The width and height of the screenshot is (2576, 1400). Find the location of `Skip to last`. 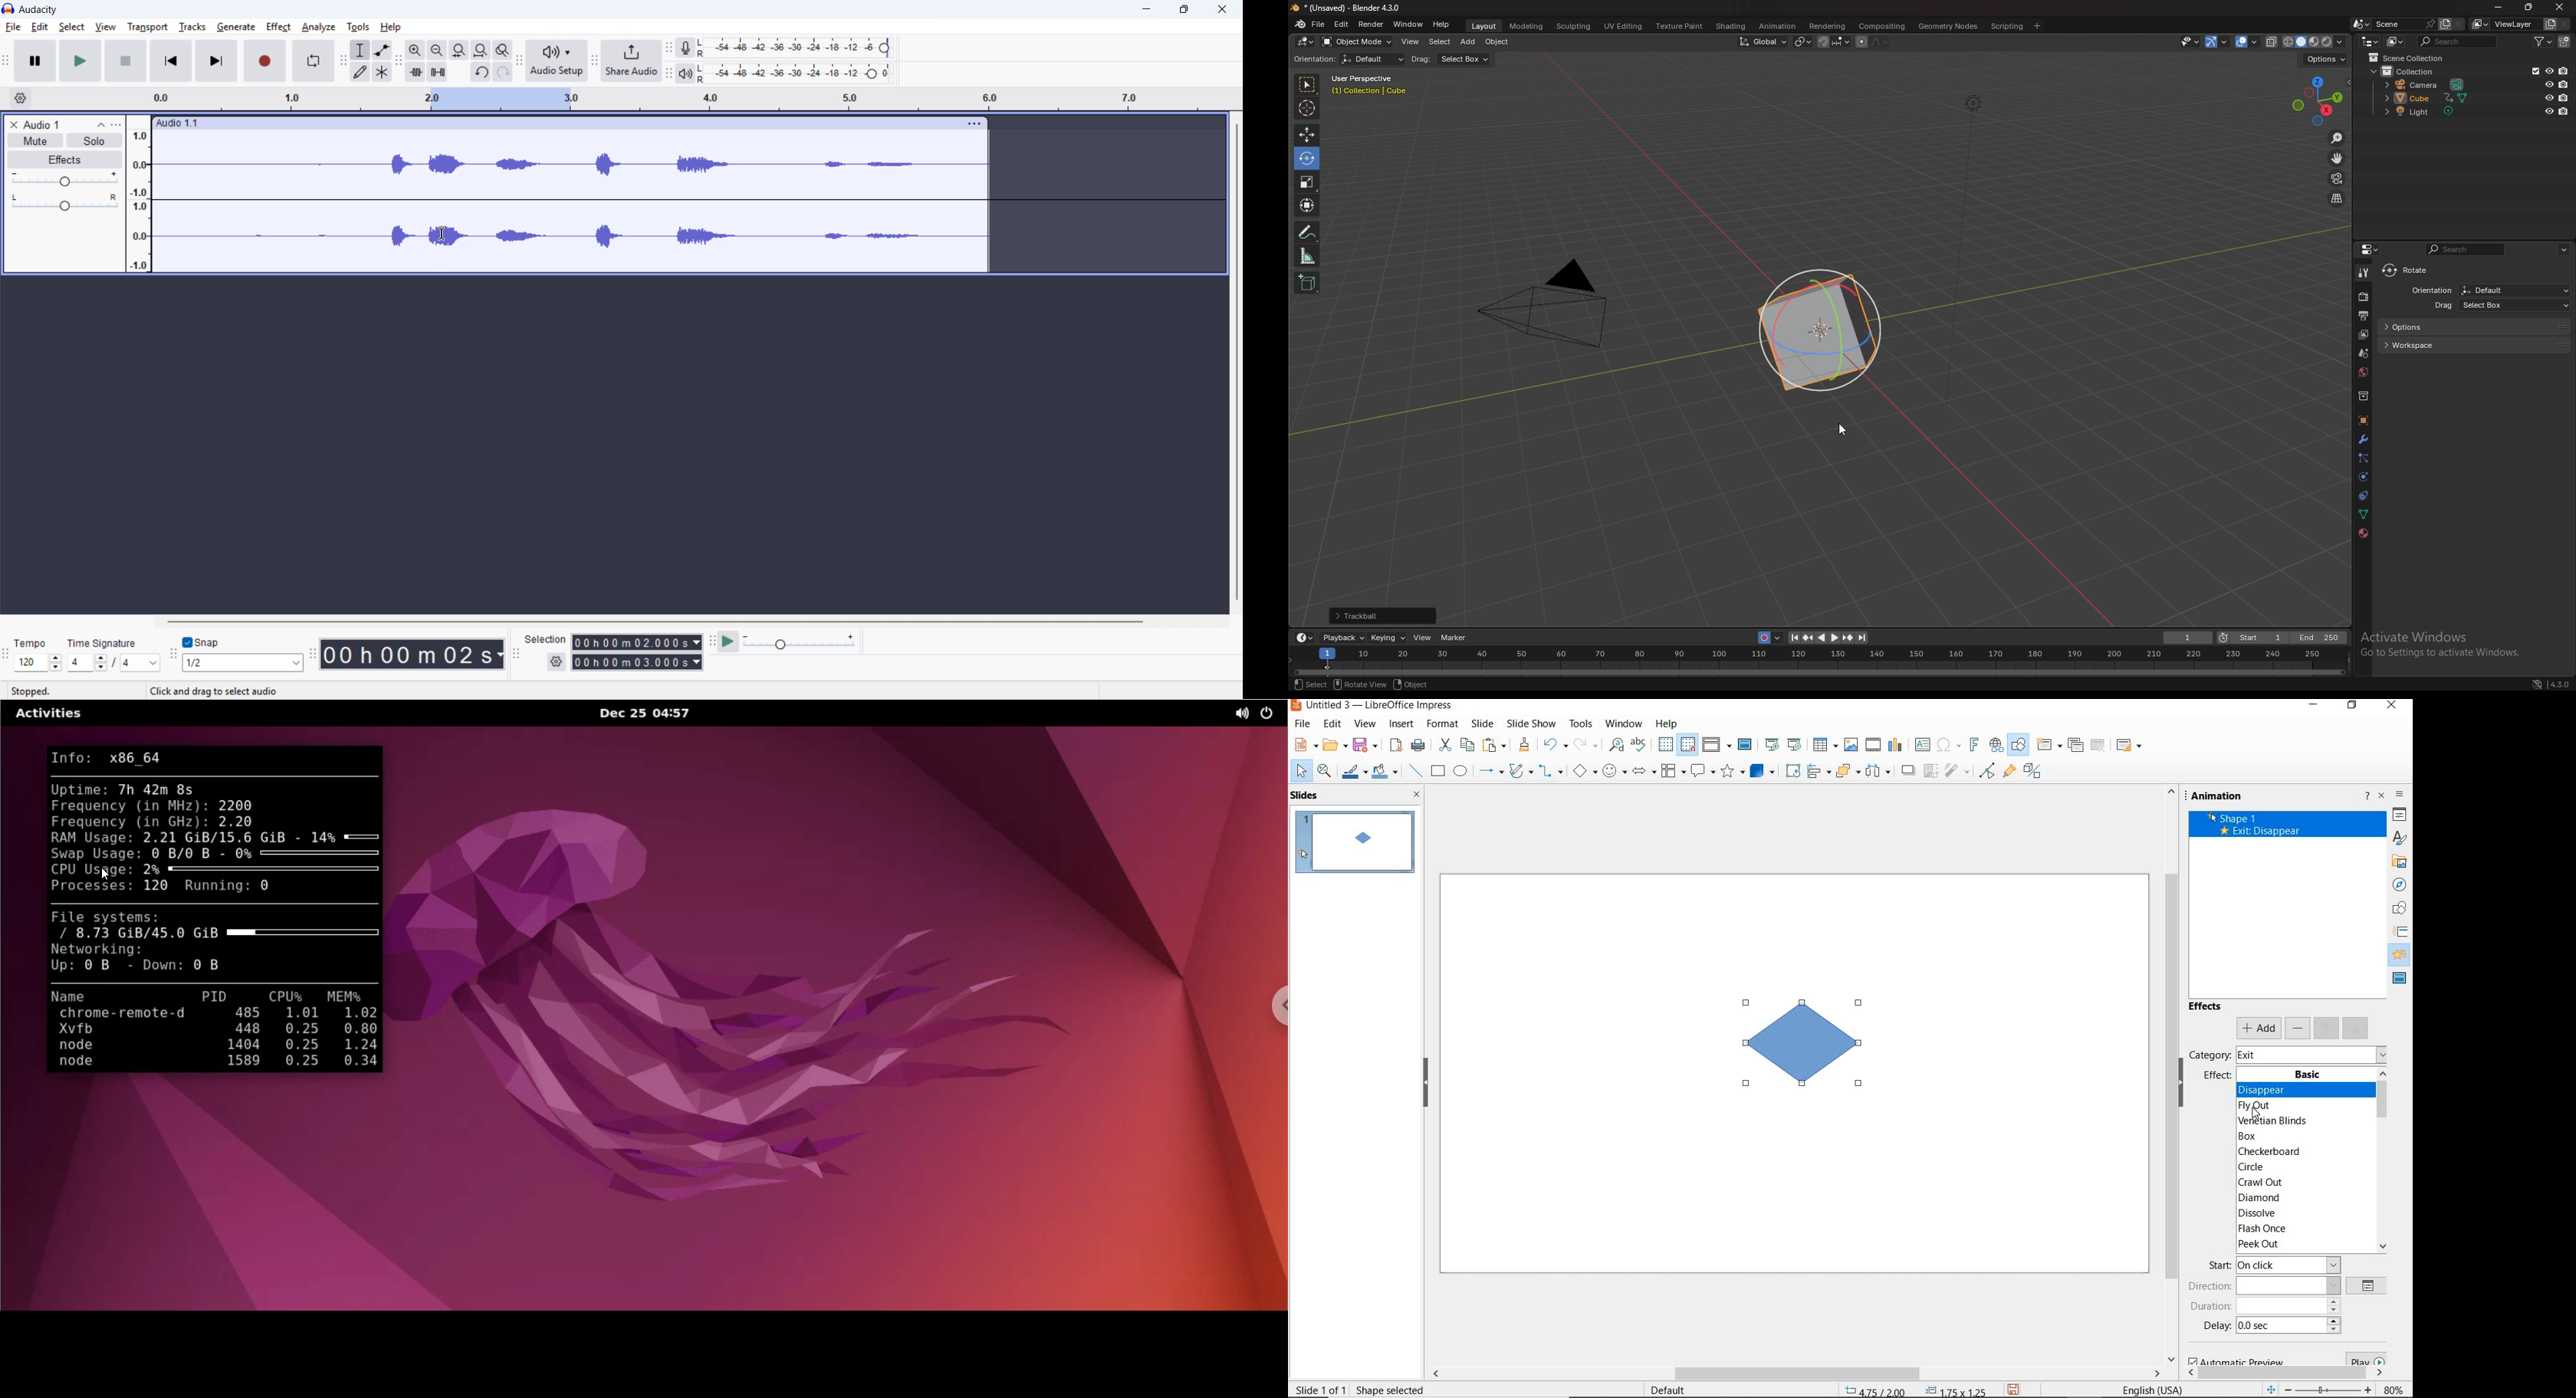

Skip to last is located at coordinates (217, 61).